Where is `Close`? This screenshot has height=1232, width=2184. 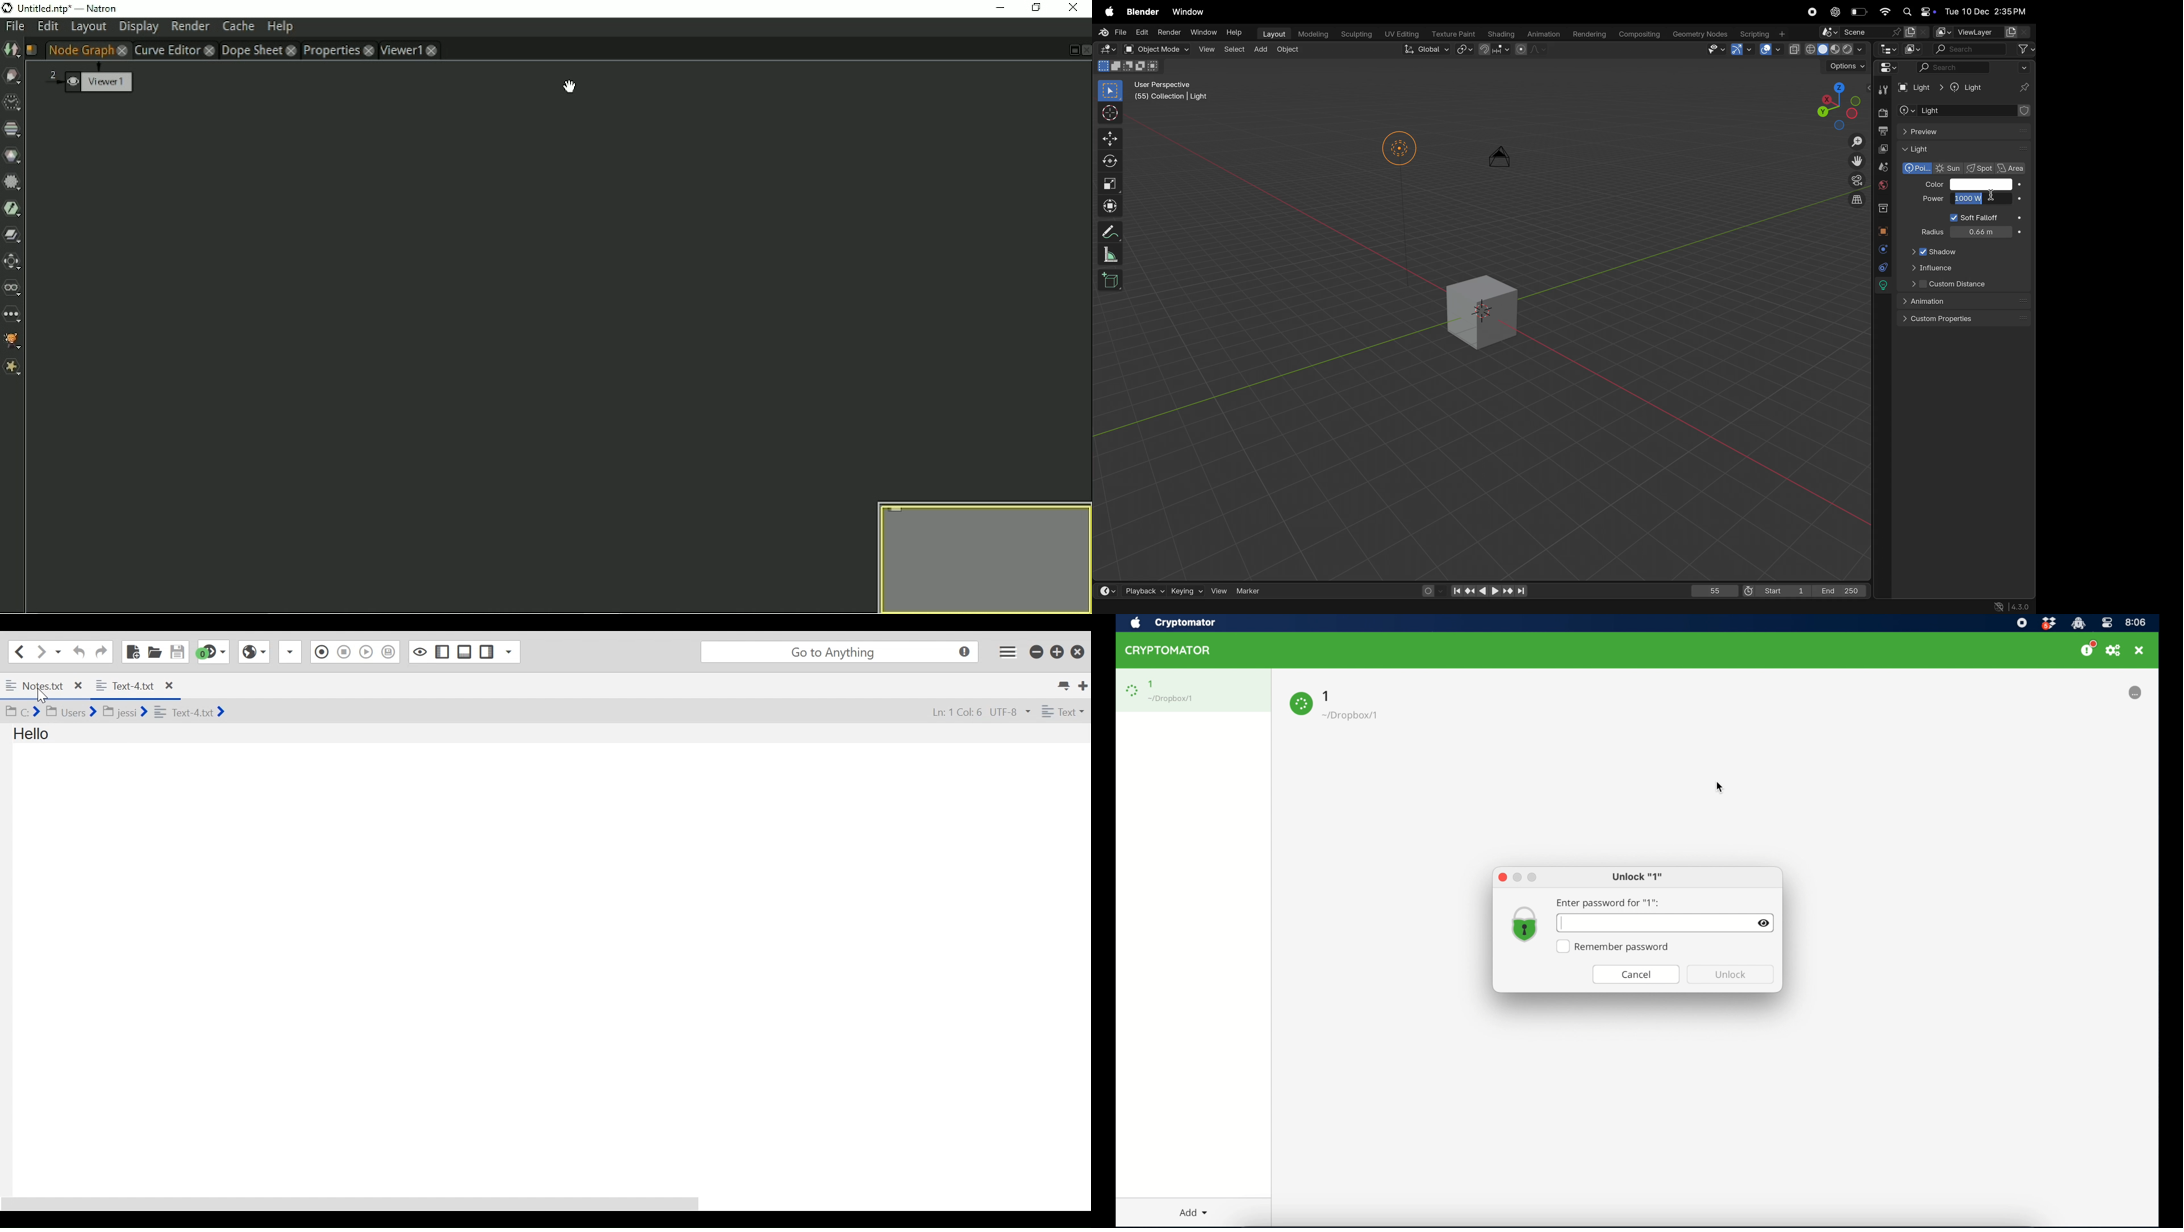 Close is located at coordinates (1074, 8).